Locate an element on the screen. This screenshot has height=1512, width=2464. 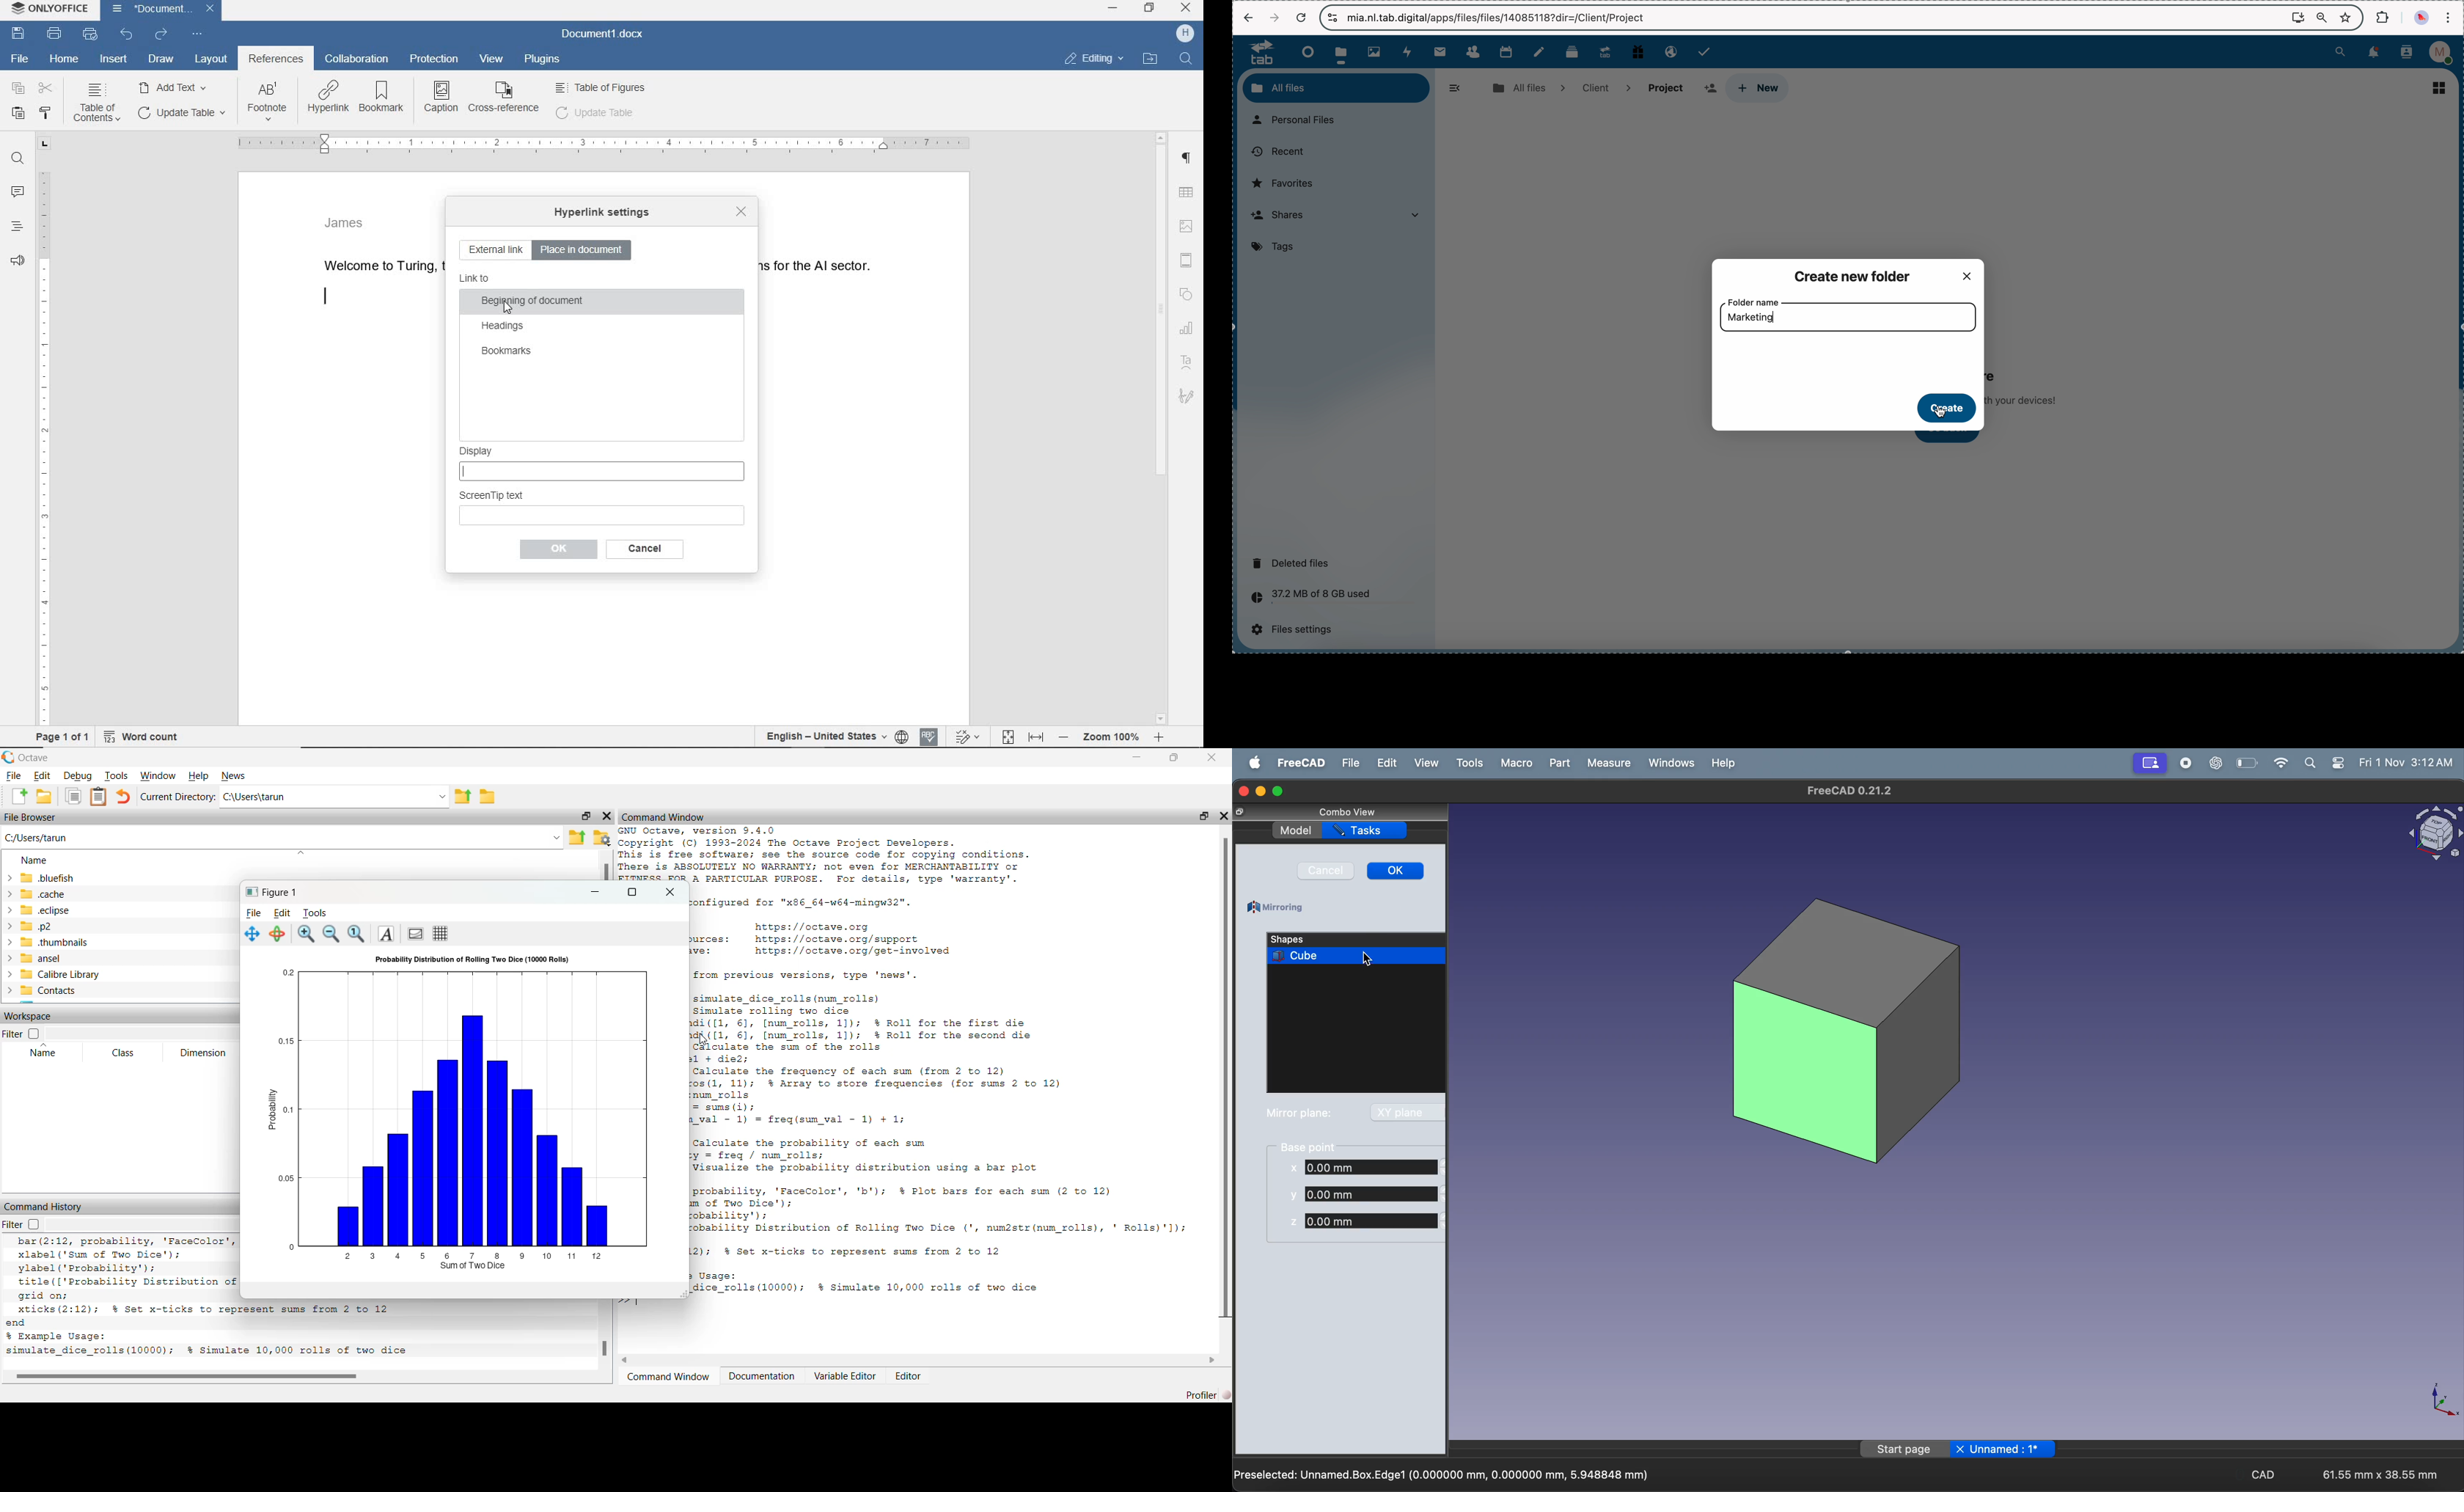
headings is located at coordinates (504, 327).